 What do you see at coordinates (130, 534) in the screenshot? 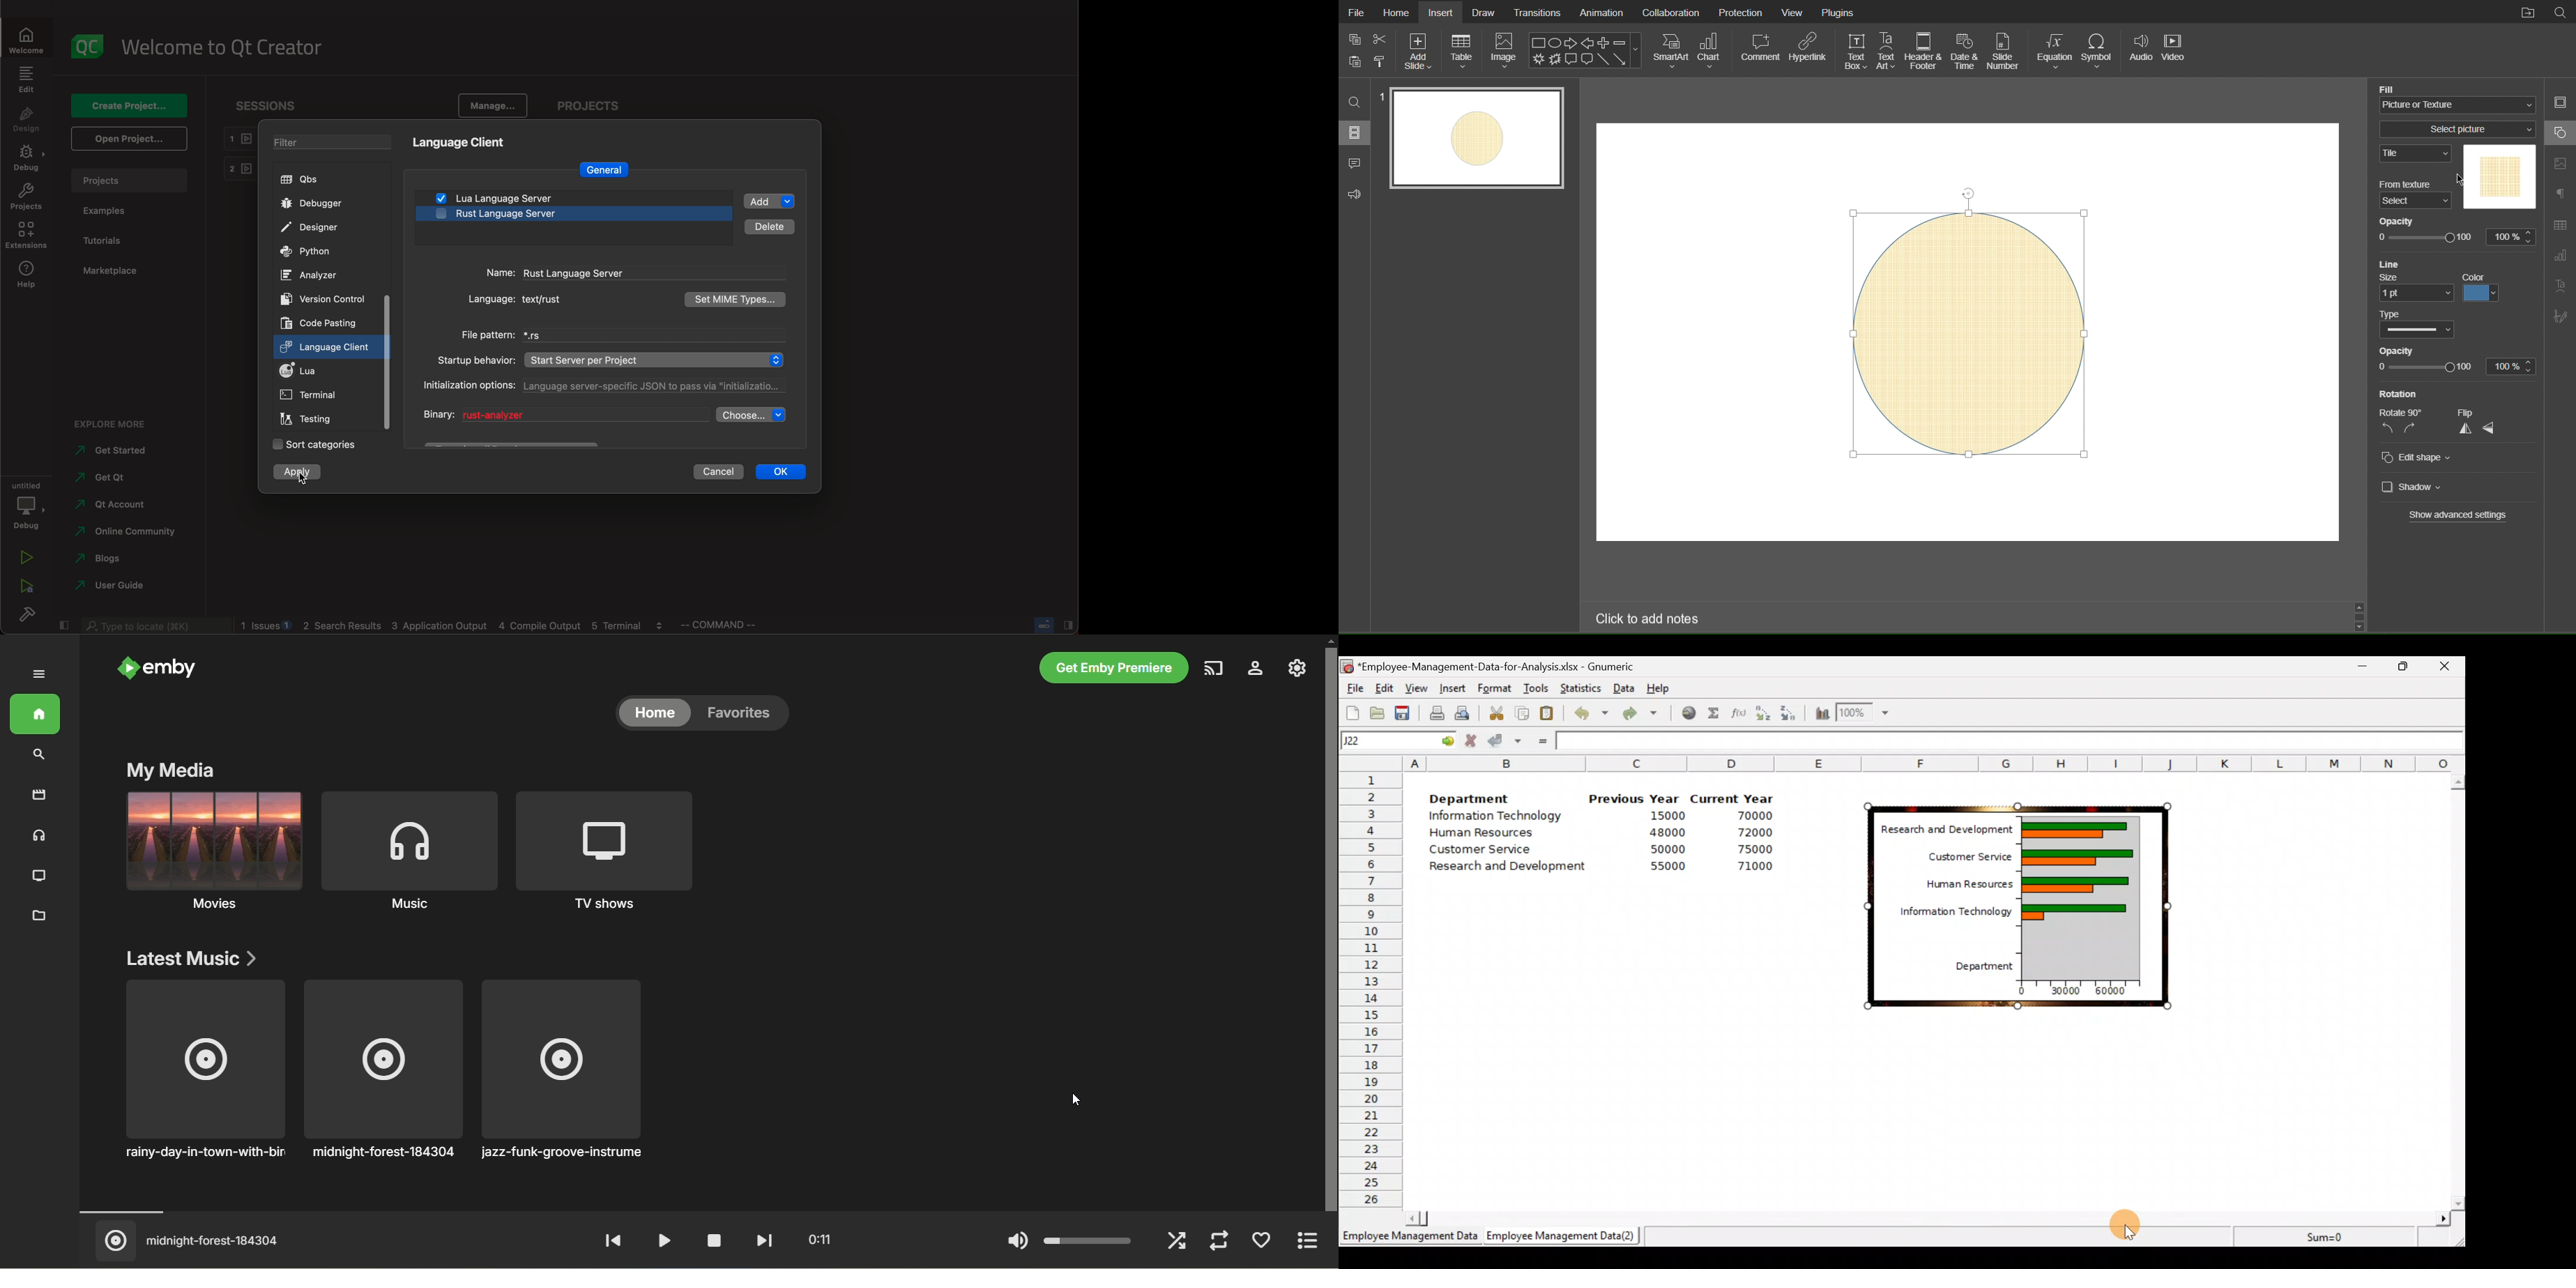
I see `community` at bounding box center [130, 534].